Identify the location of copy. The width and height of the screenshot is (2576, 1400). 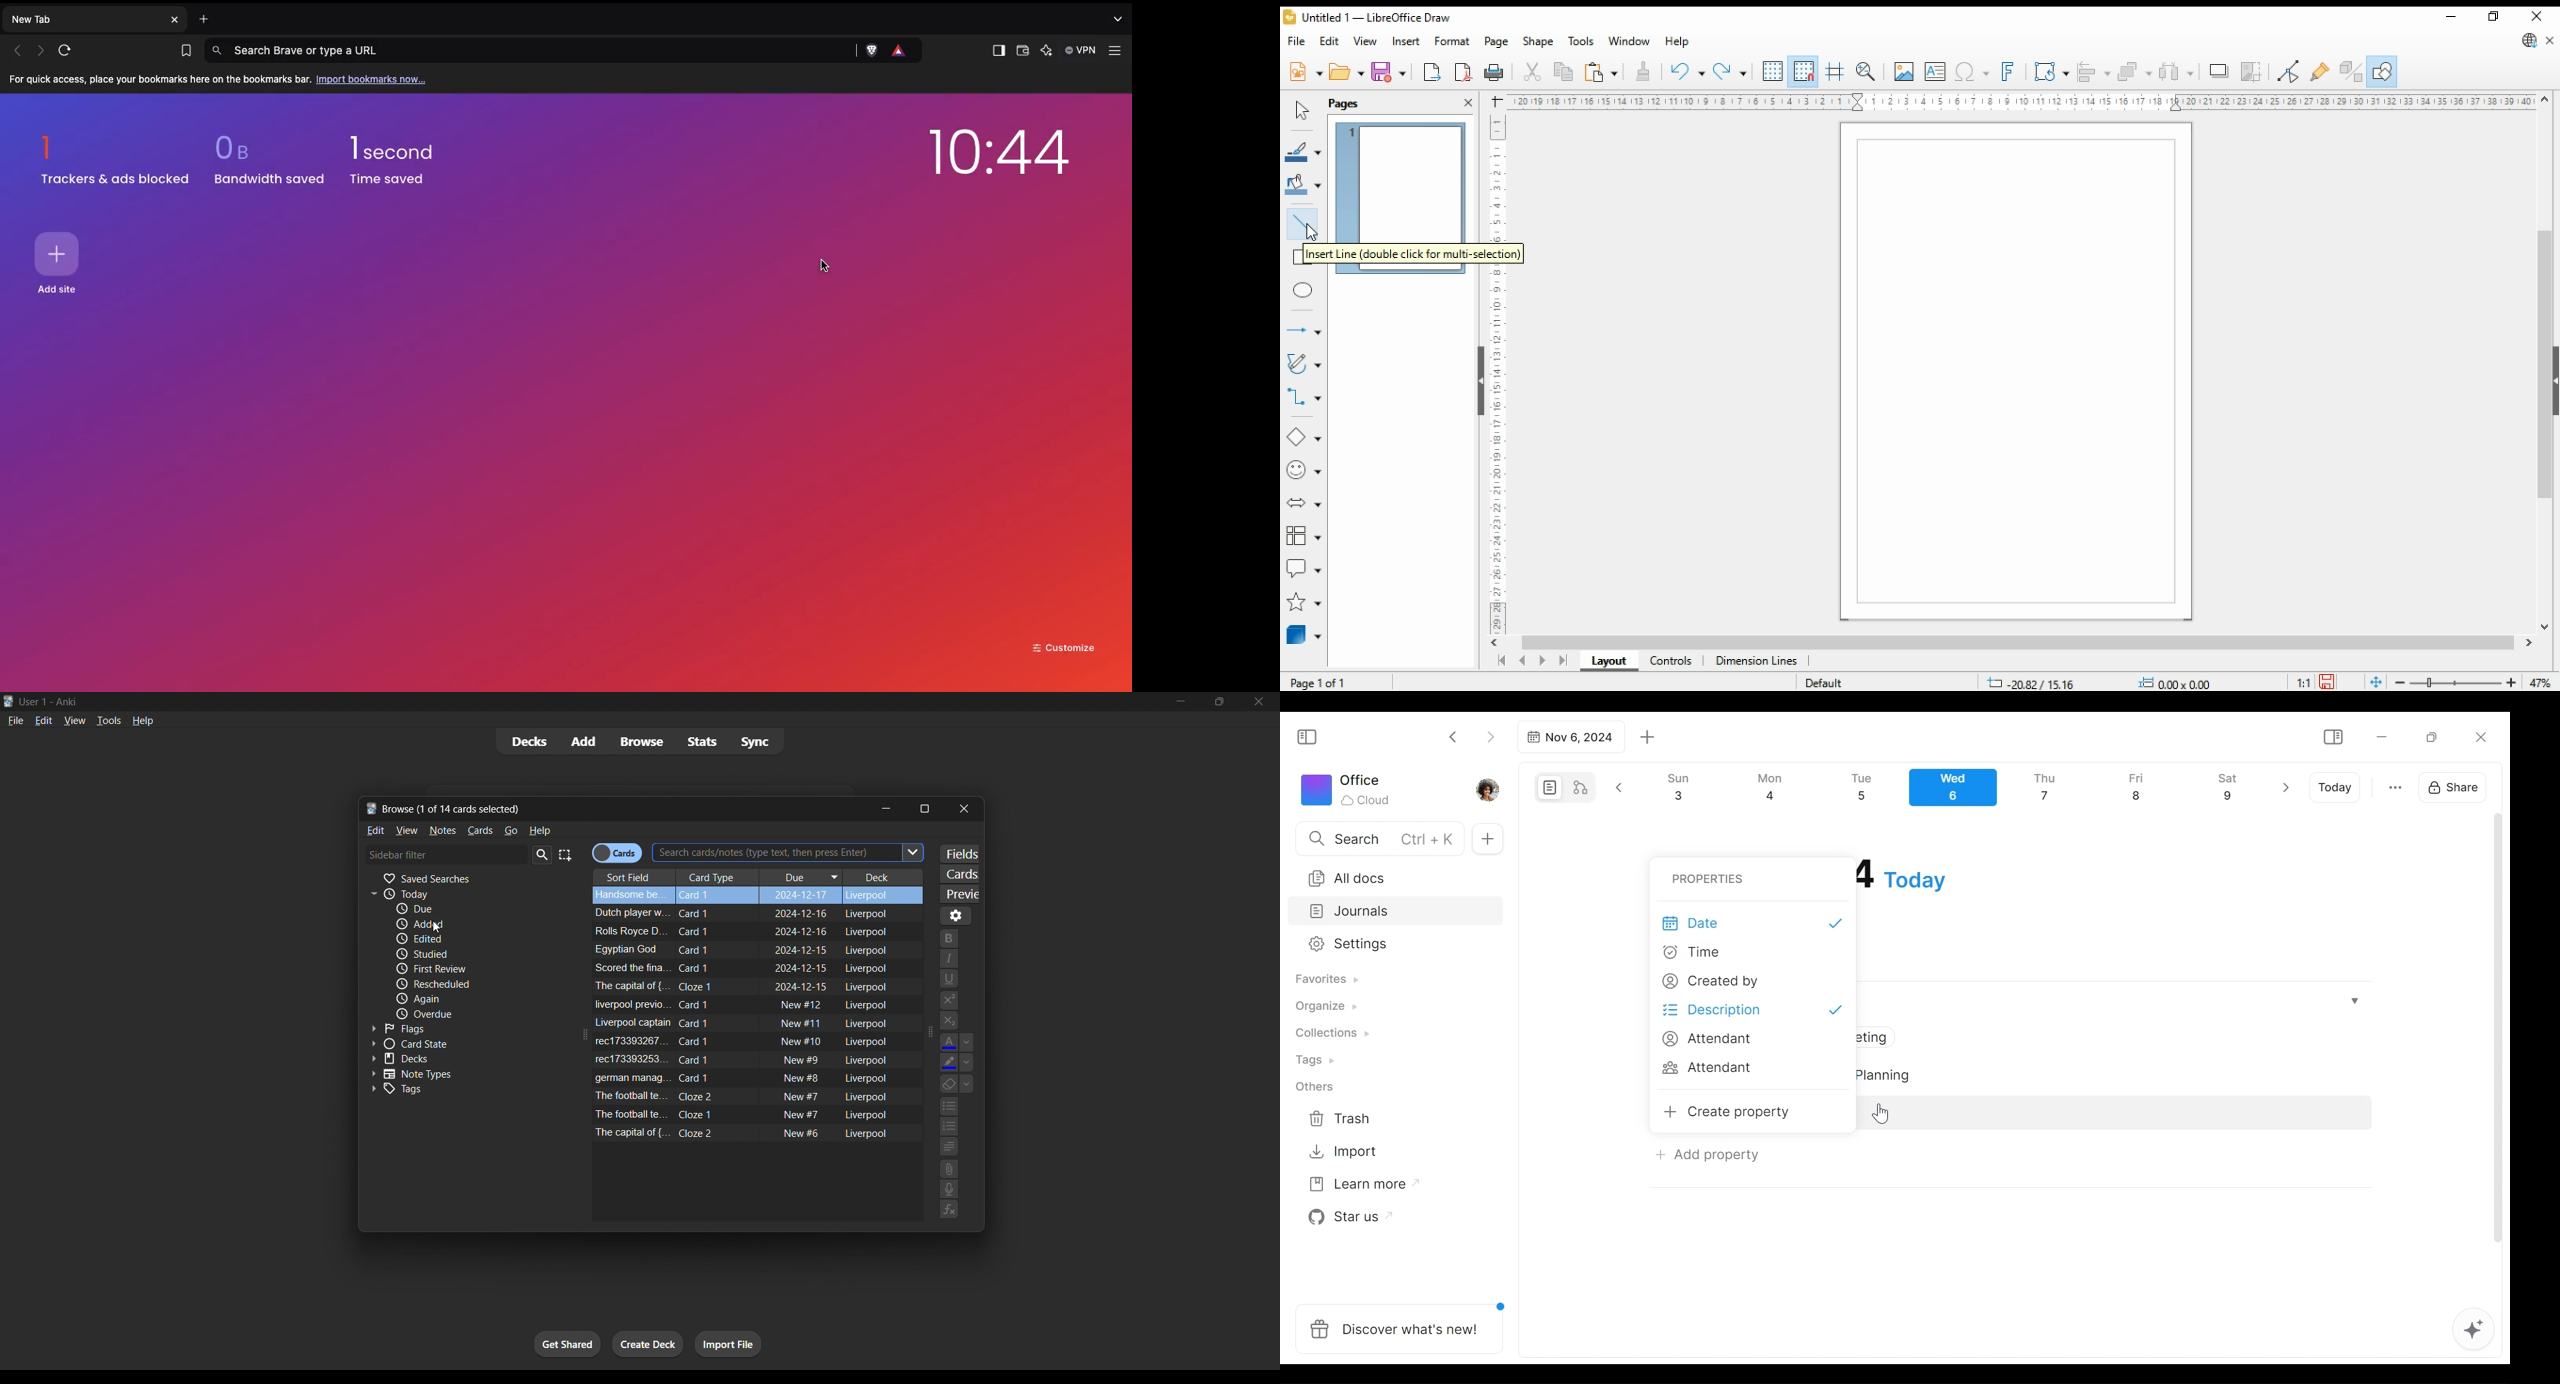
(1563, 72).